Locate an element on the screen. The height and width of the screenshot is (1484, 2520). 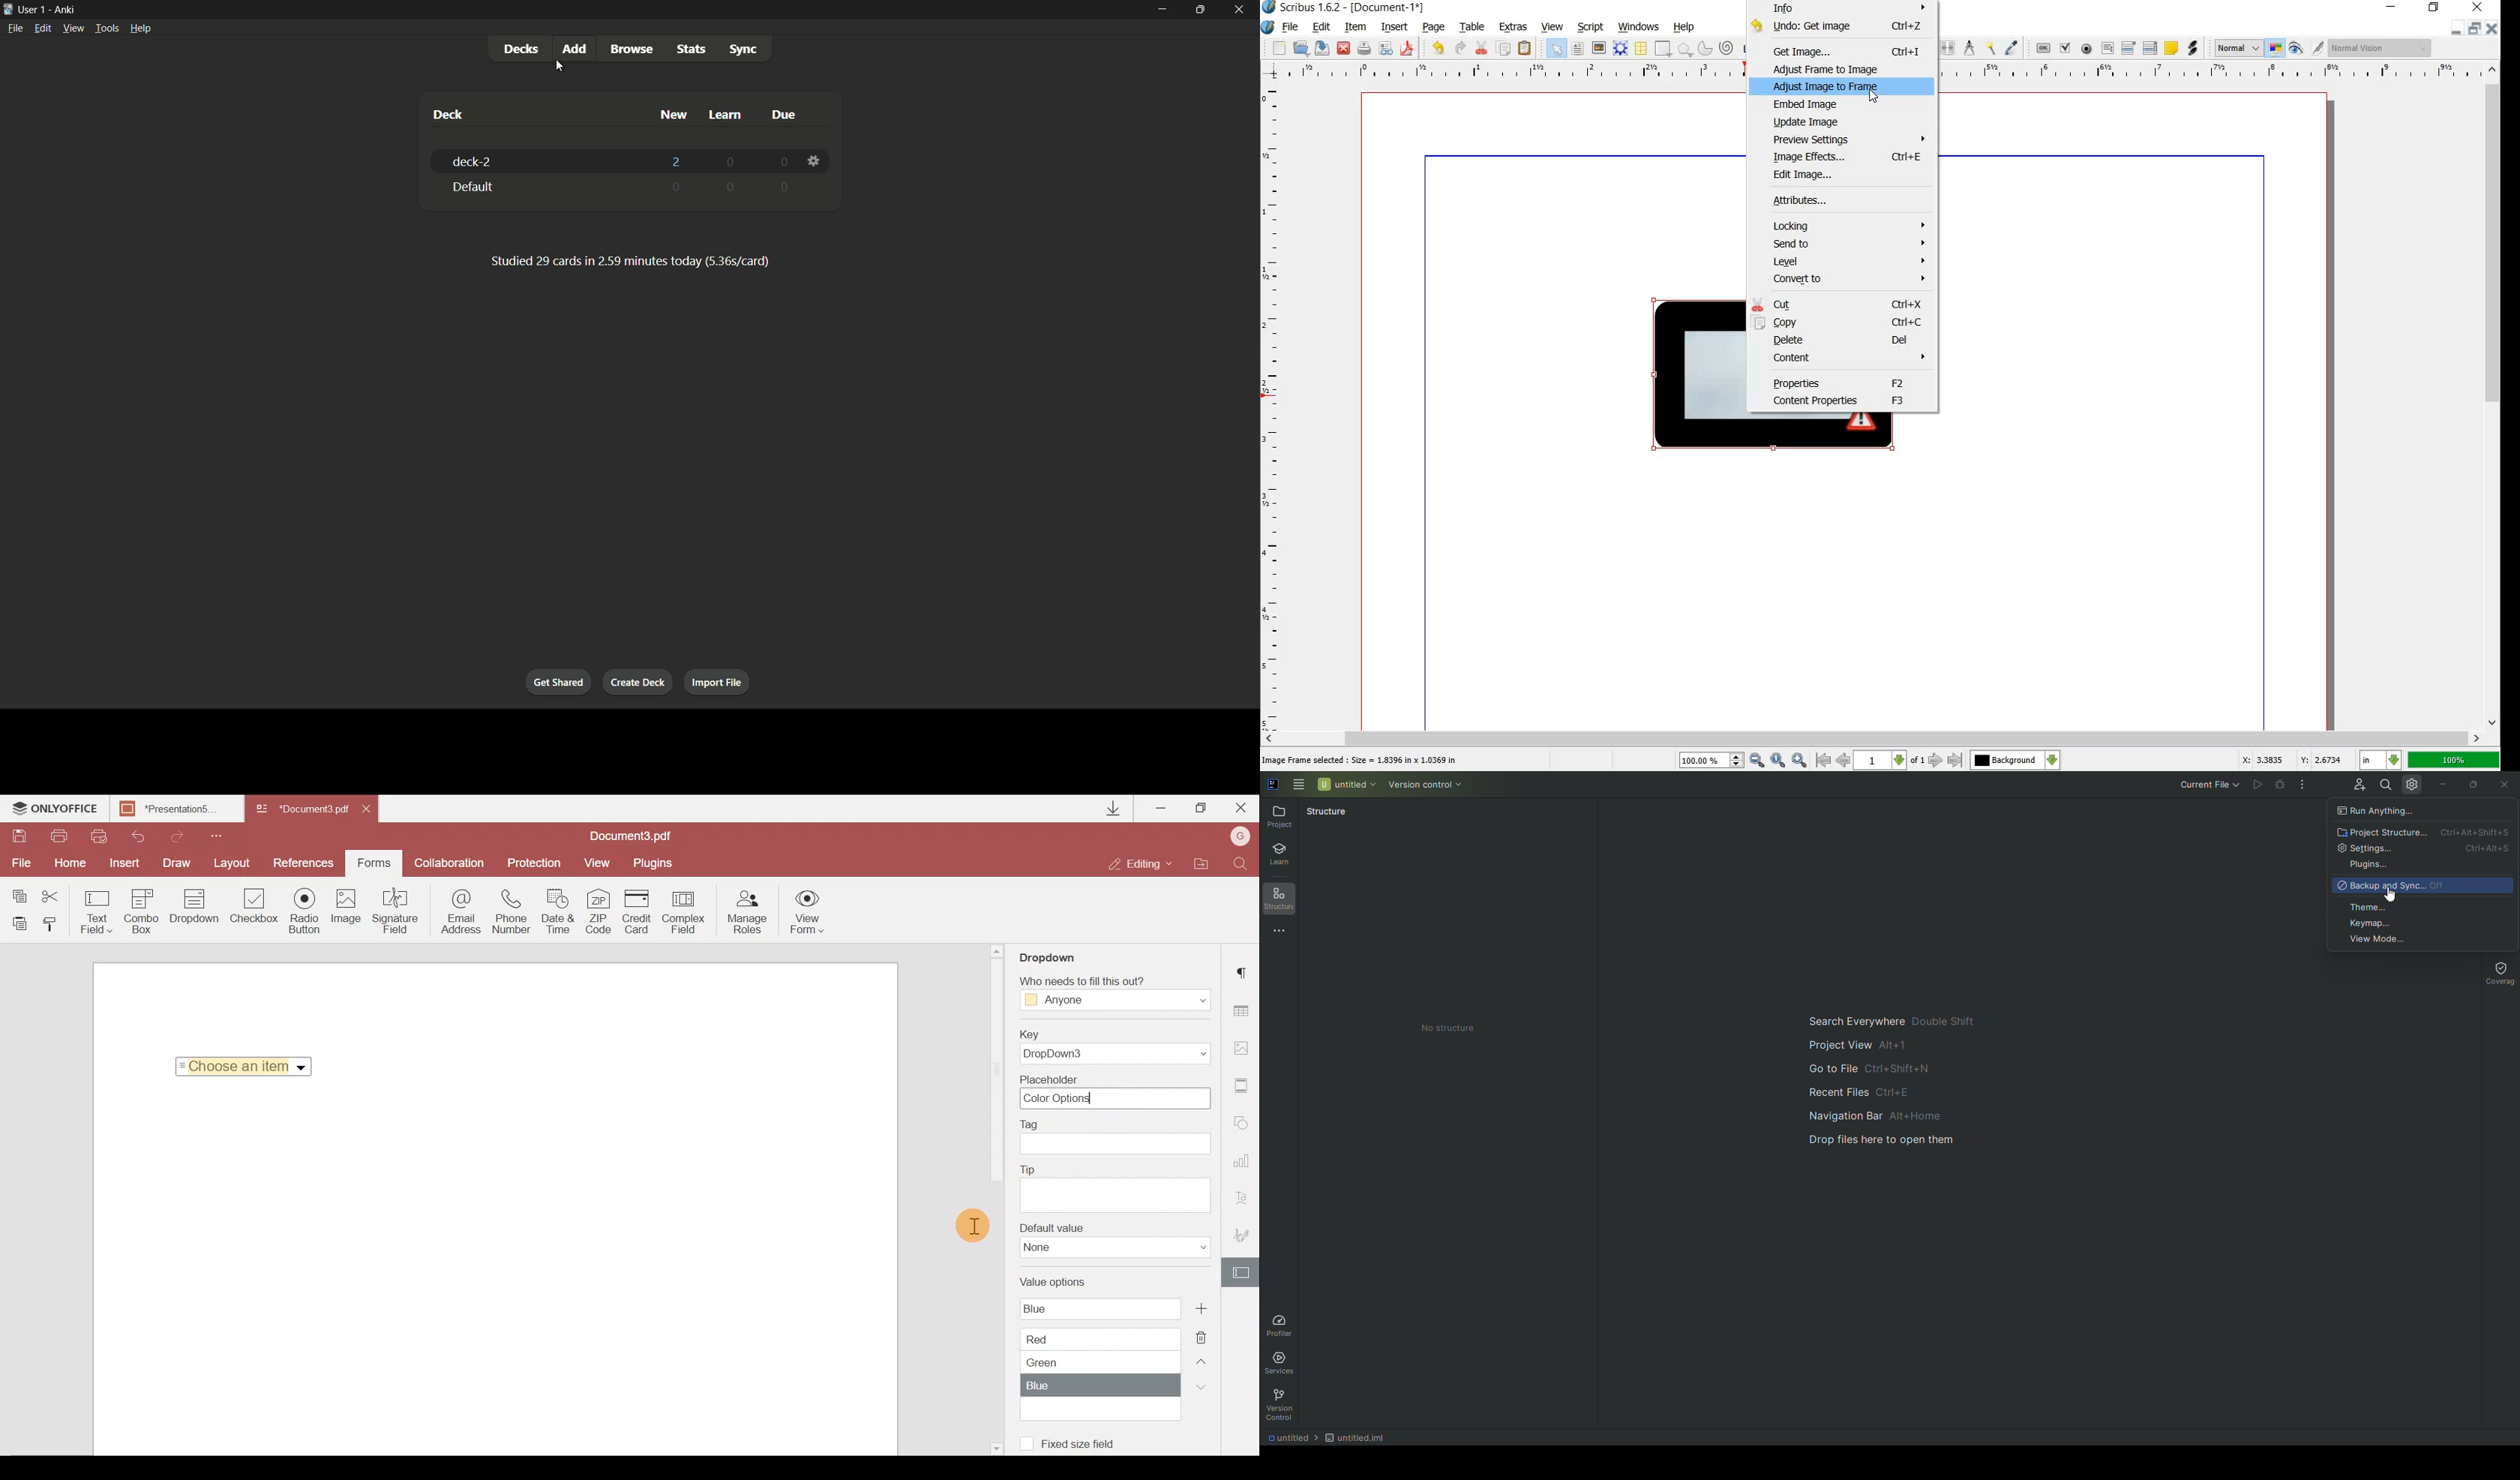
Remove is located at coordinates (1204, 1334).